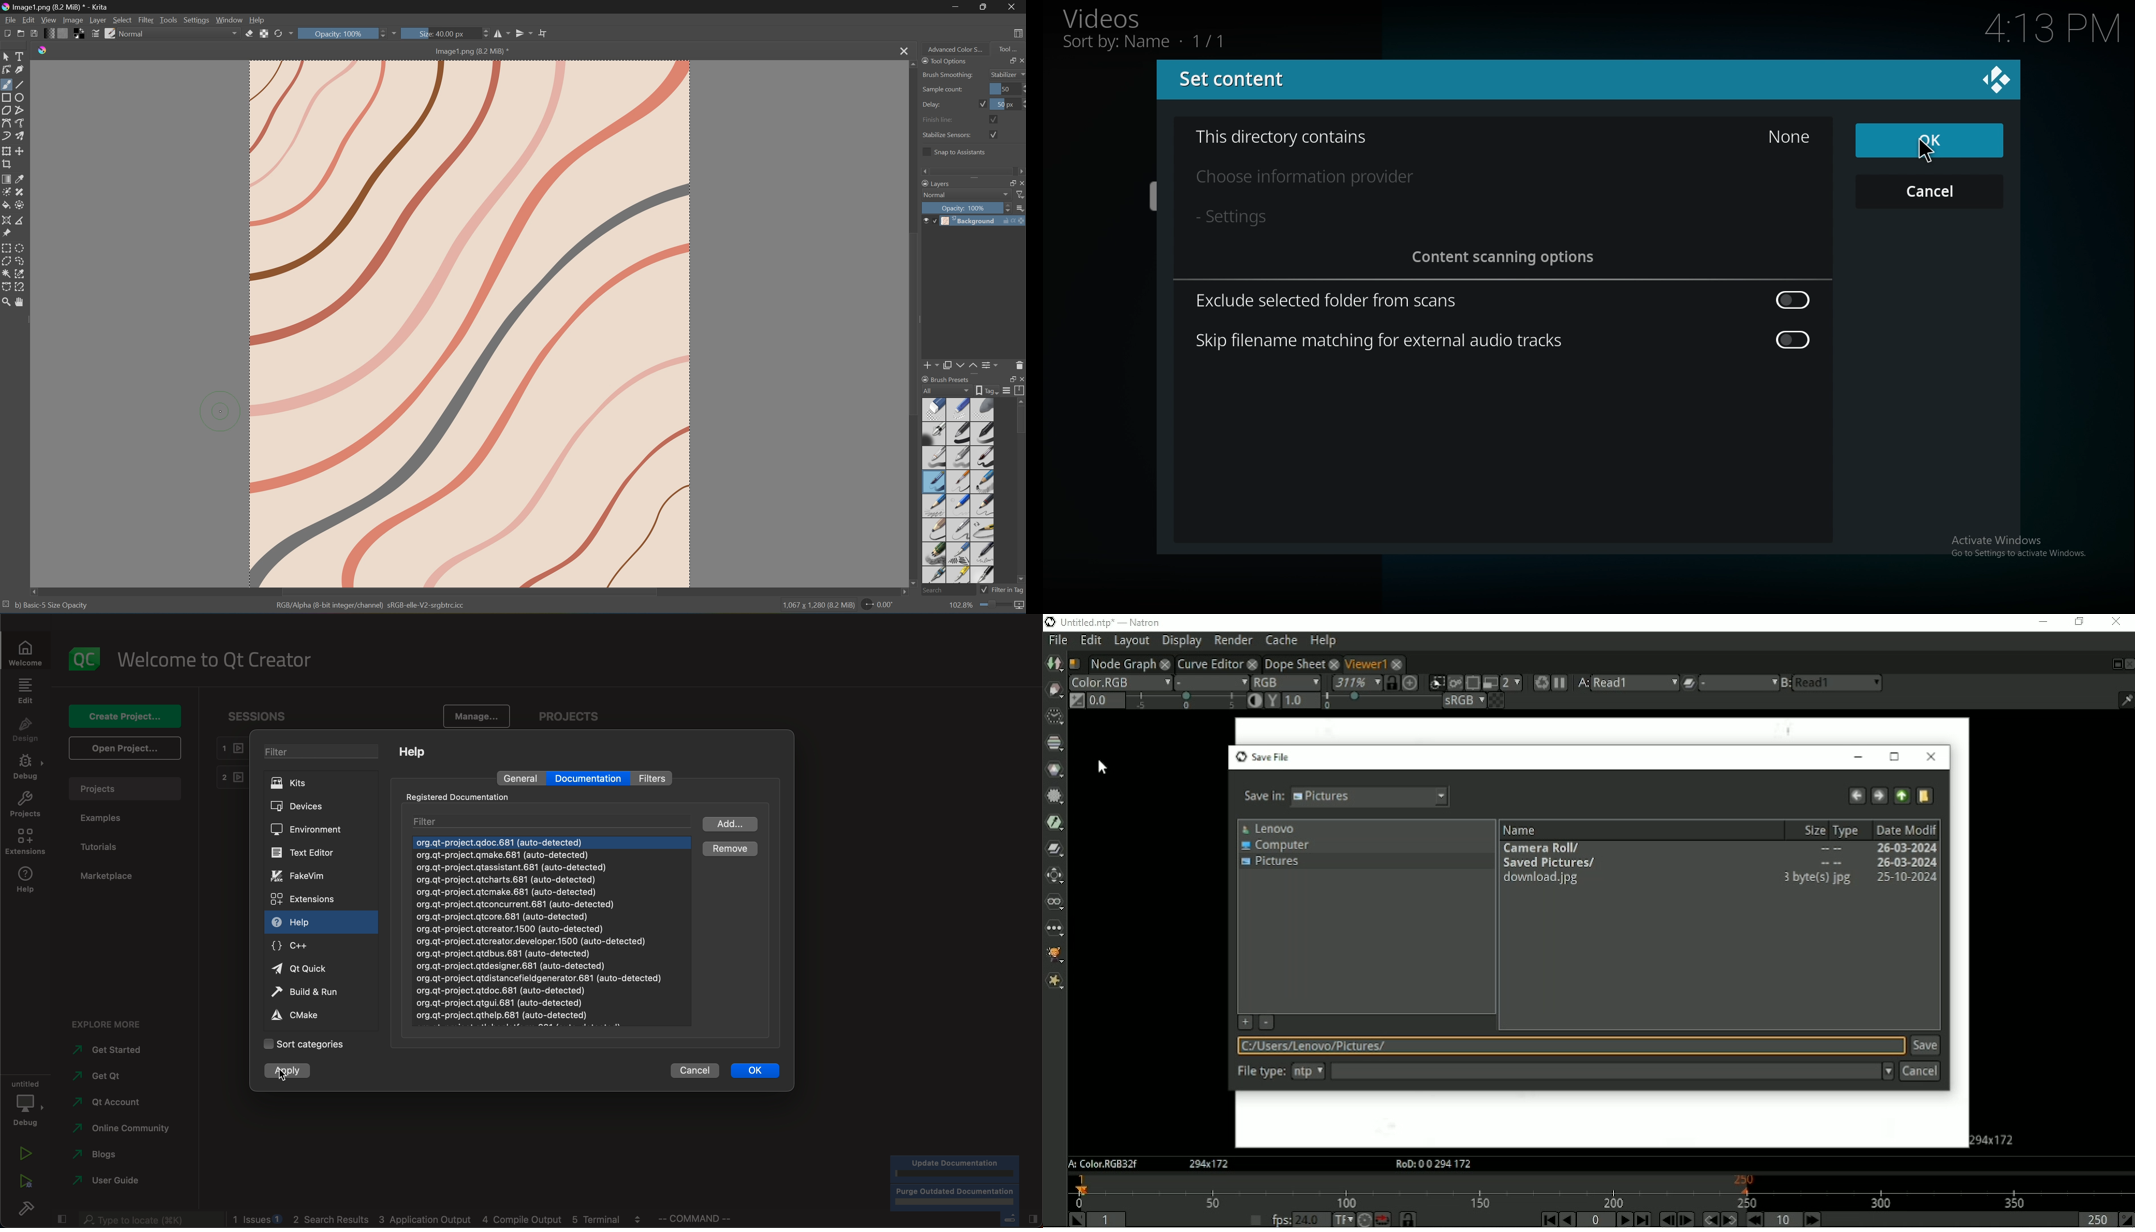  Describe the element at coordinates (51, 605) in the screenshot. I see `bj Basic- 5 Size Opacity` at that location.